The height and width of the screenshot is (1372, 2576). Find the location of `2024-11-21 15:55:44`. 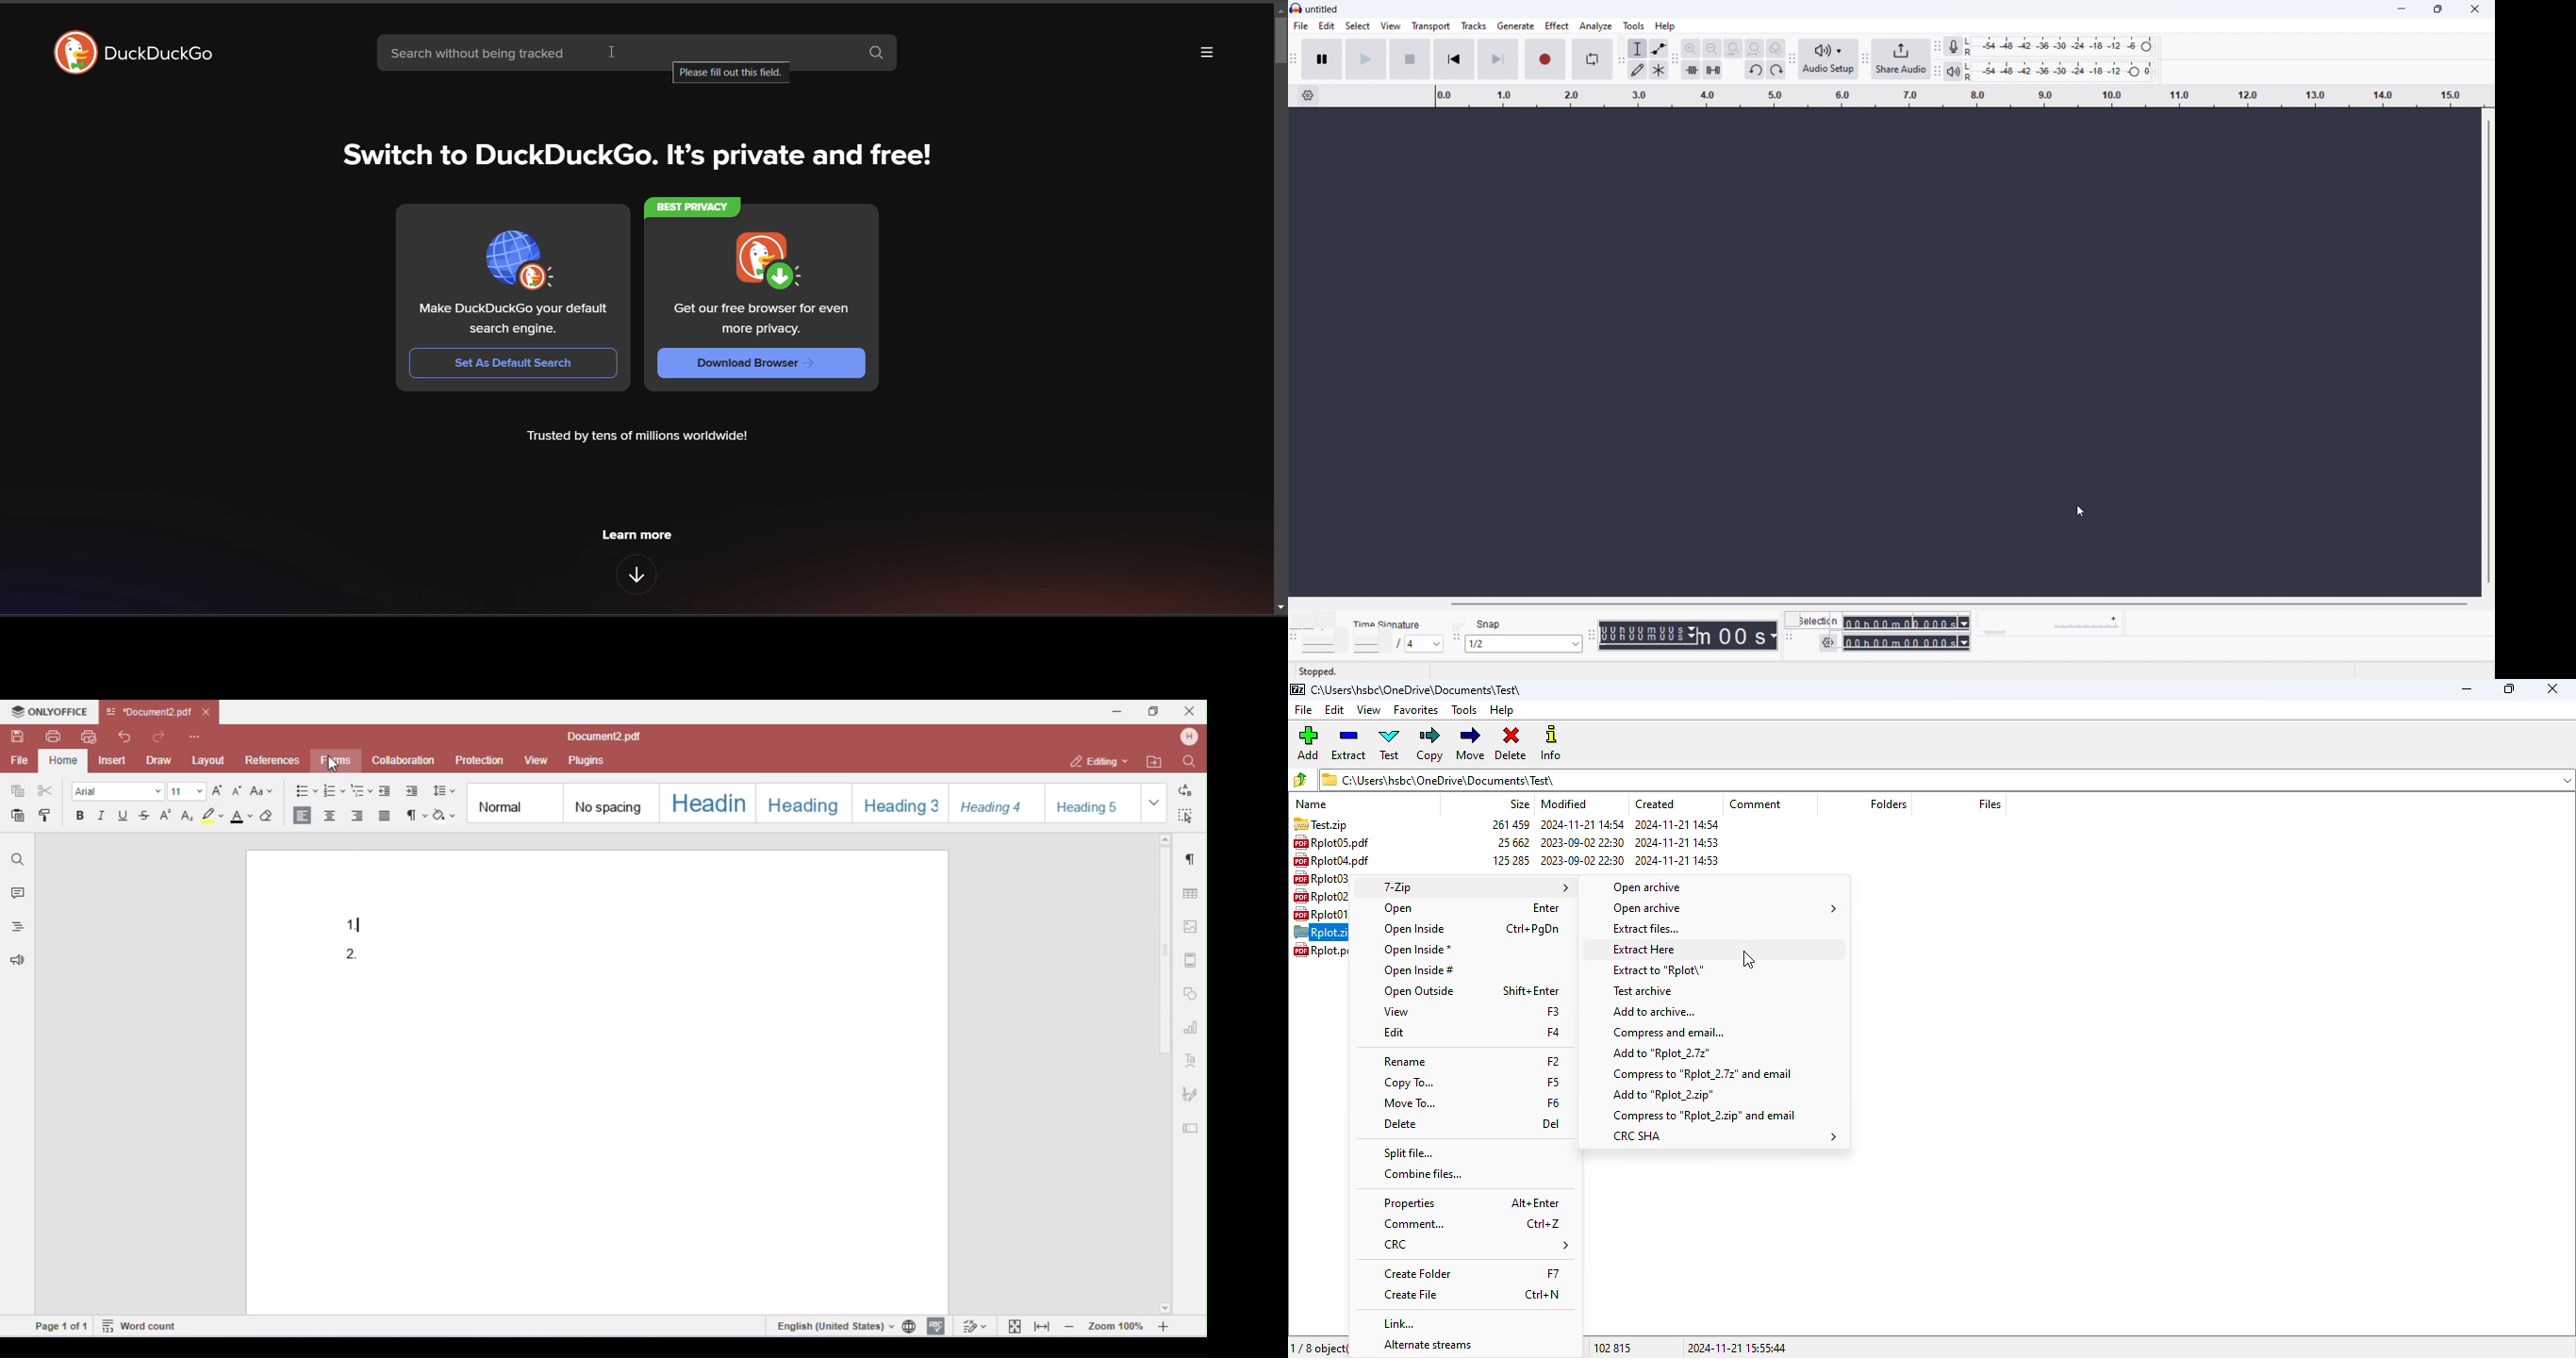

2024-11-21 15:55:44 is located at coordinates (1738, 1348).